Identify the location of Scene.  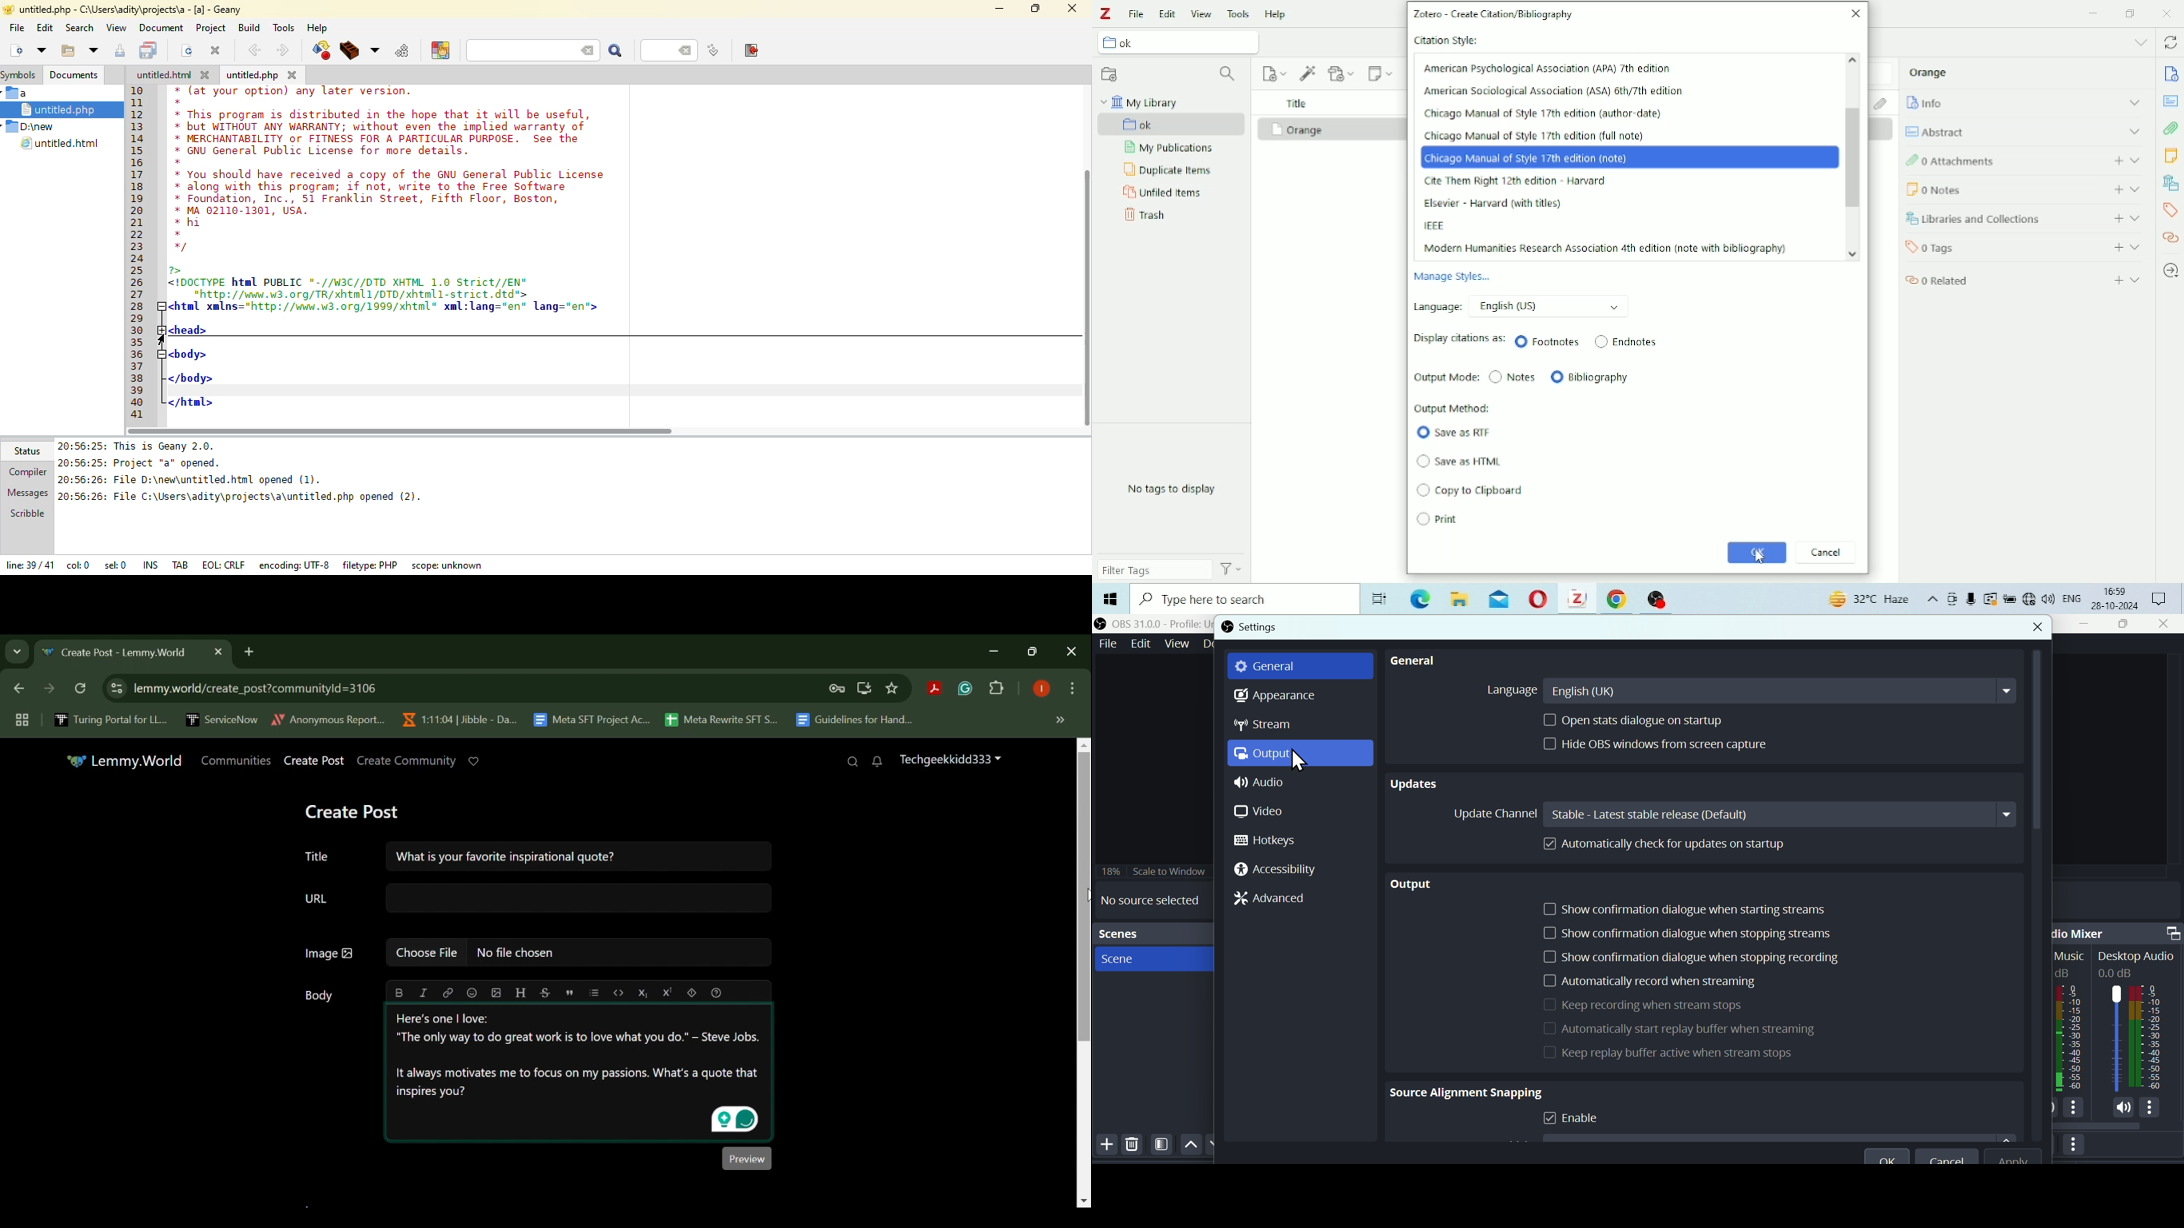
(1116, 959).